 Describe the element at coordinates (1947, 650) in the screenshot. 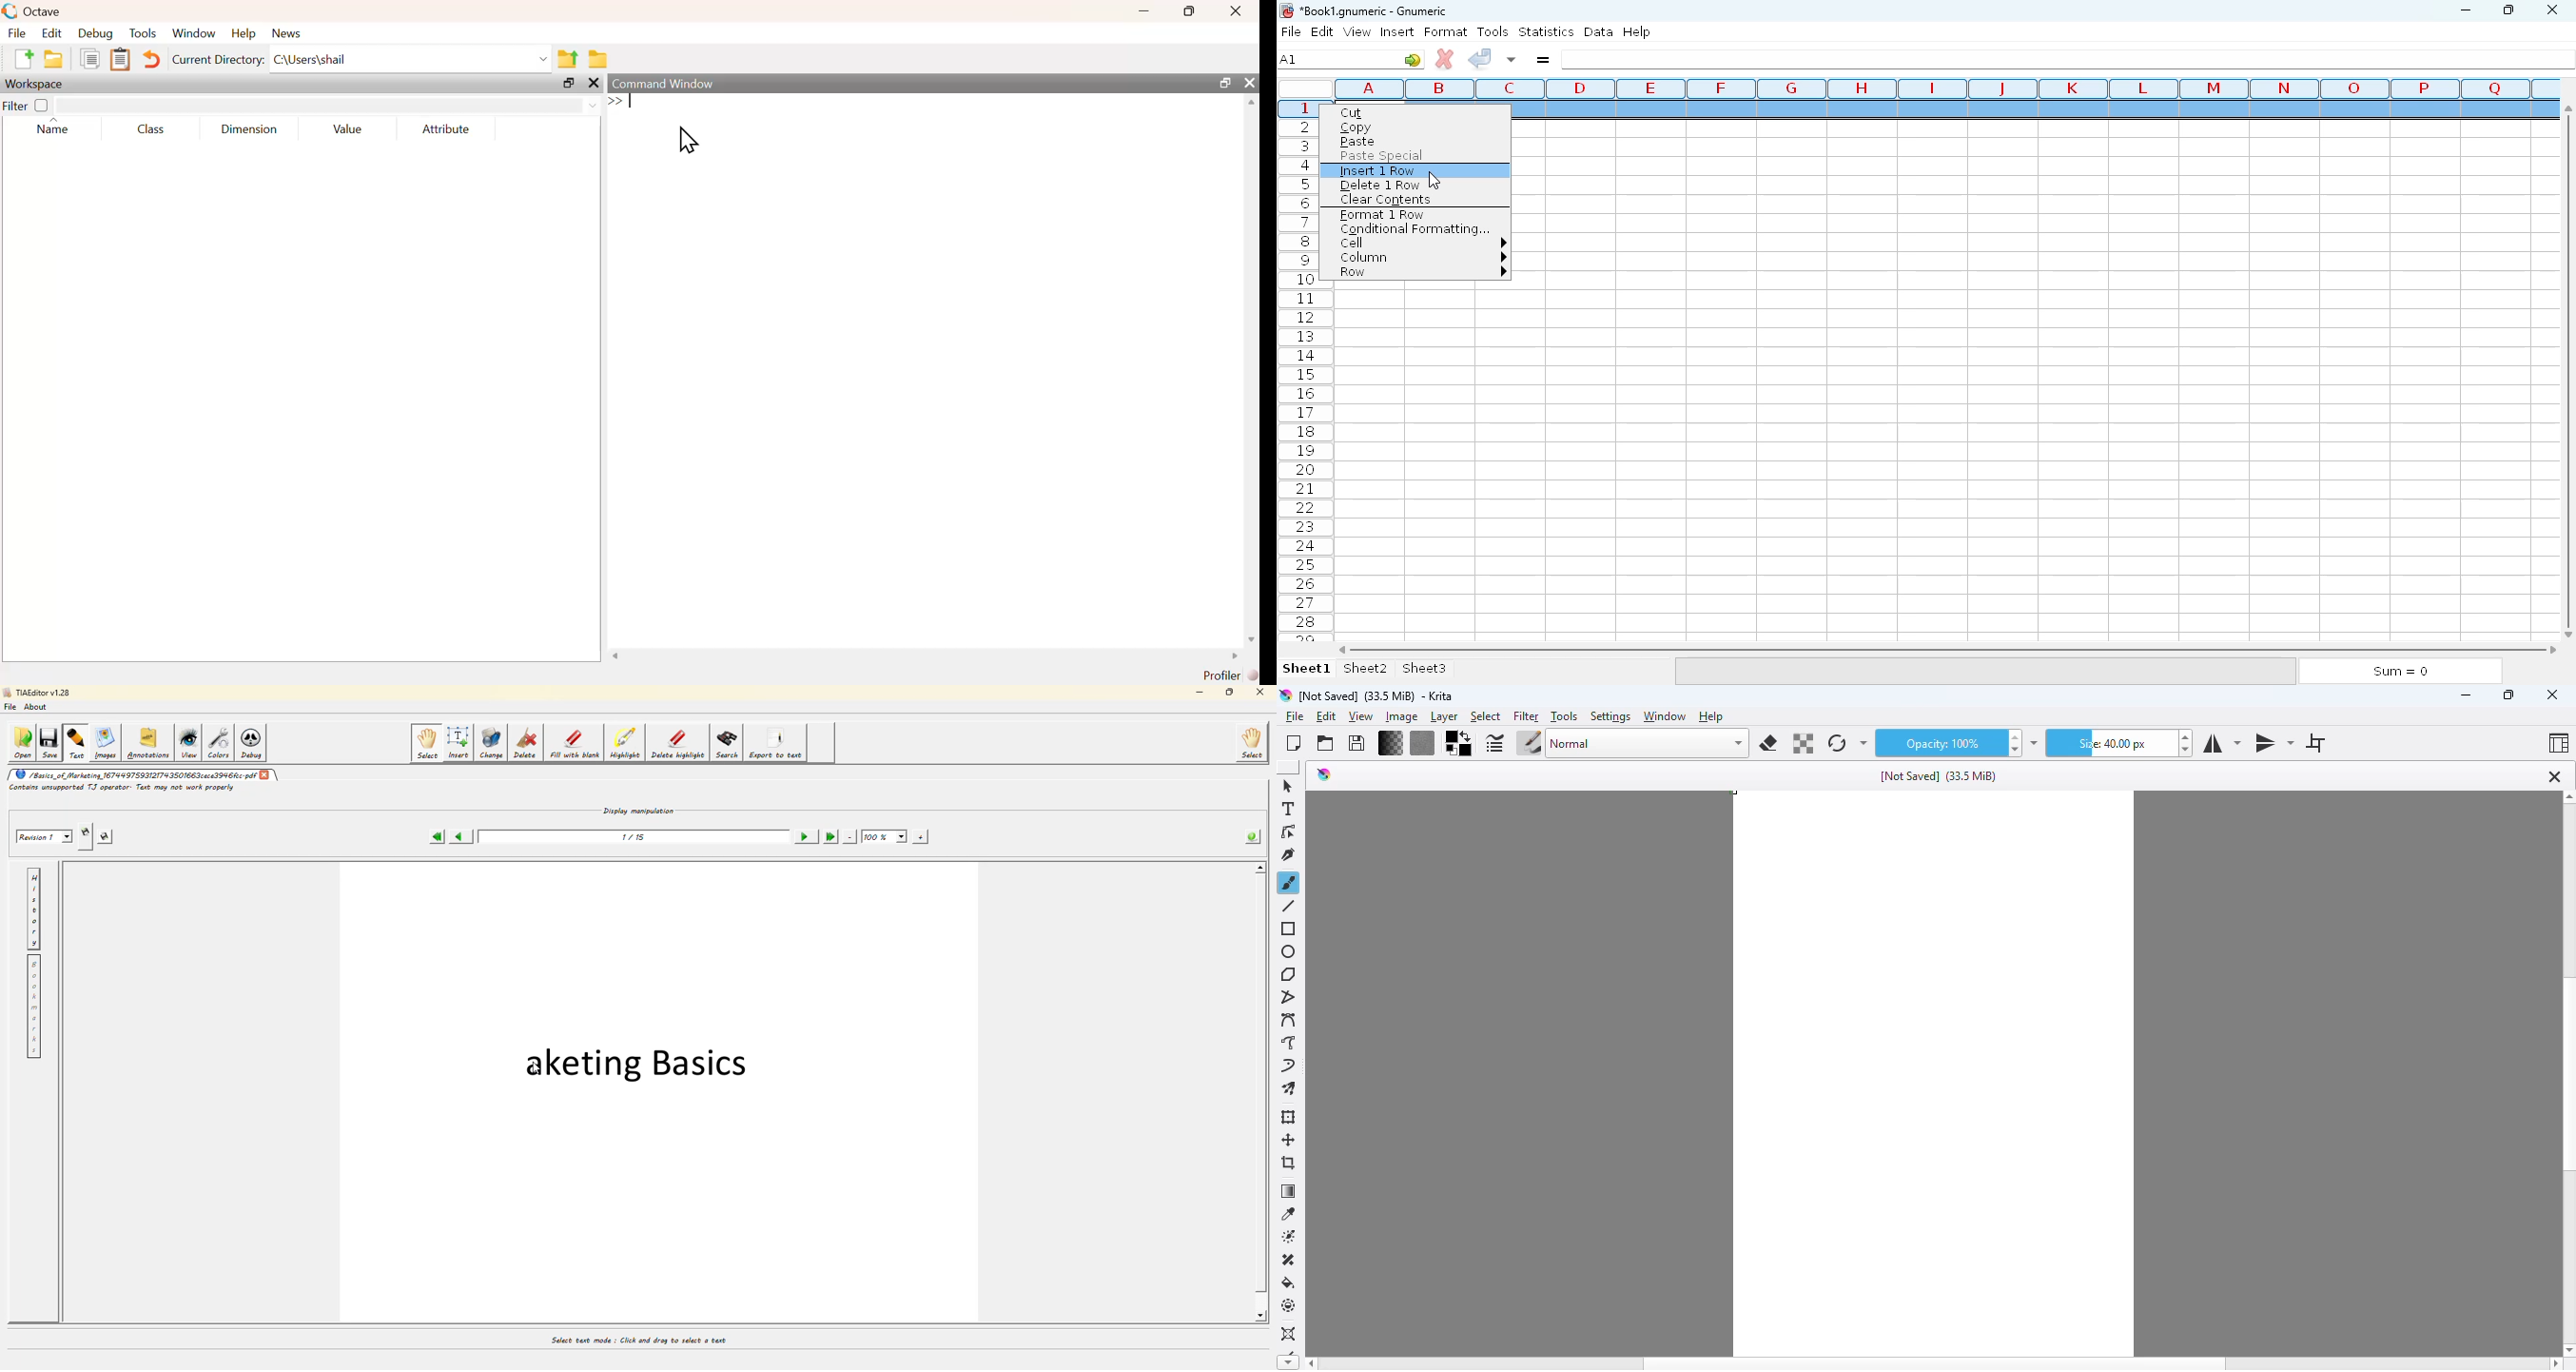

I see `horizontal scroll bar` at that location.